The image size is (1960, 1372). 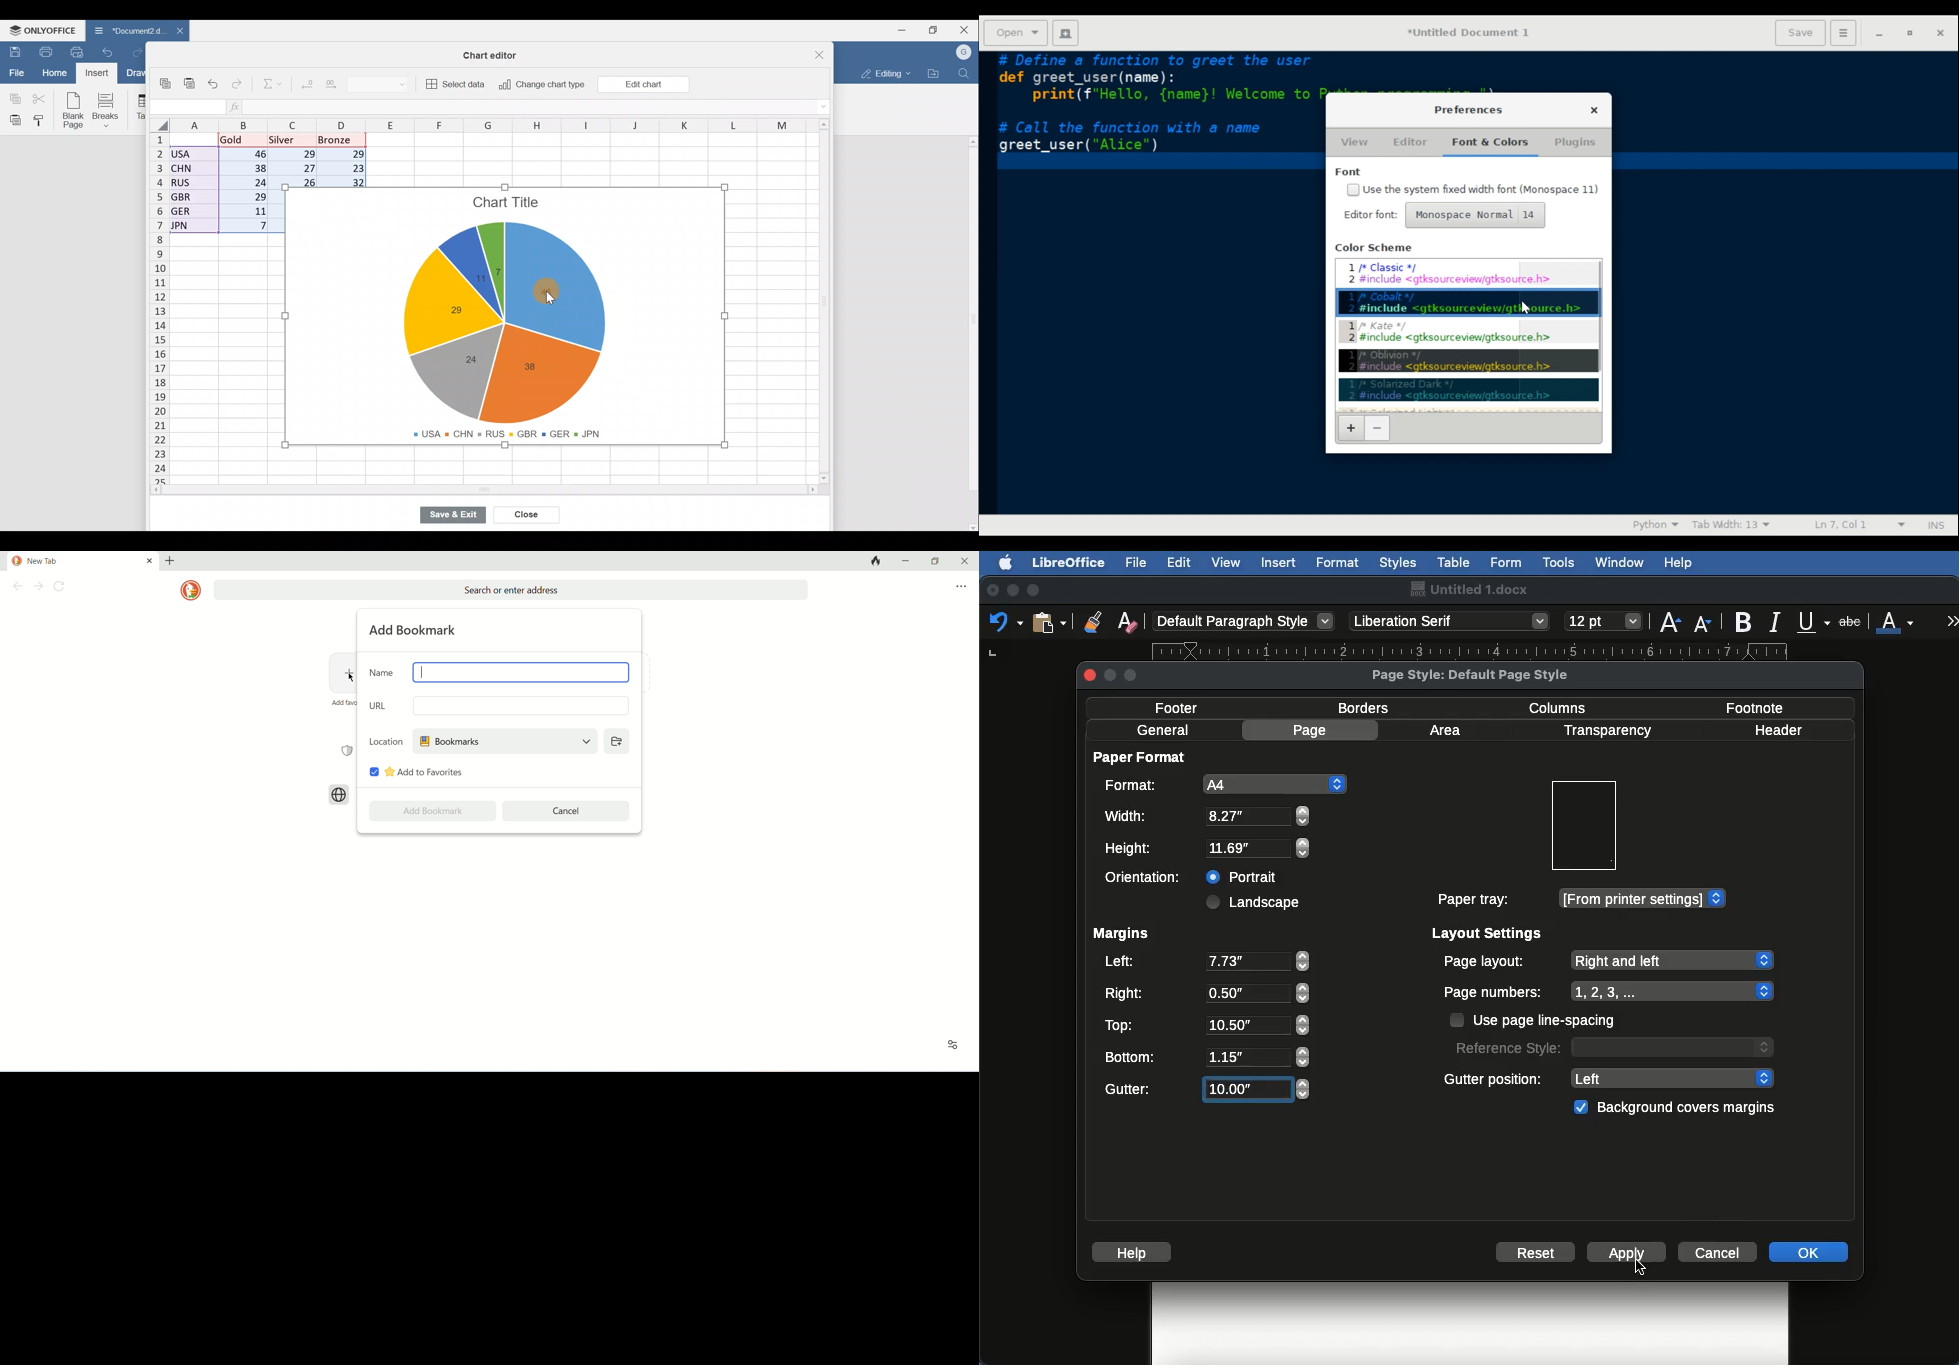 What do you see at coordinates (1206, 816) in the screenshot?
I see `Width` at bounding box center [1206, 816].